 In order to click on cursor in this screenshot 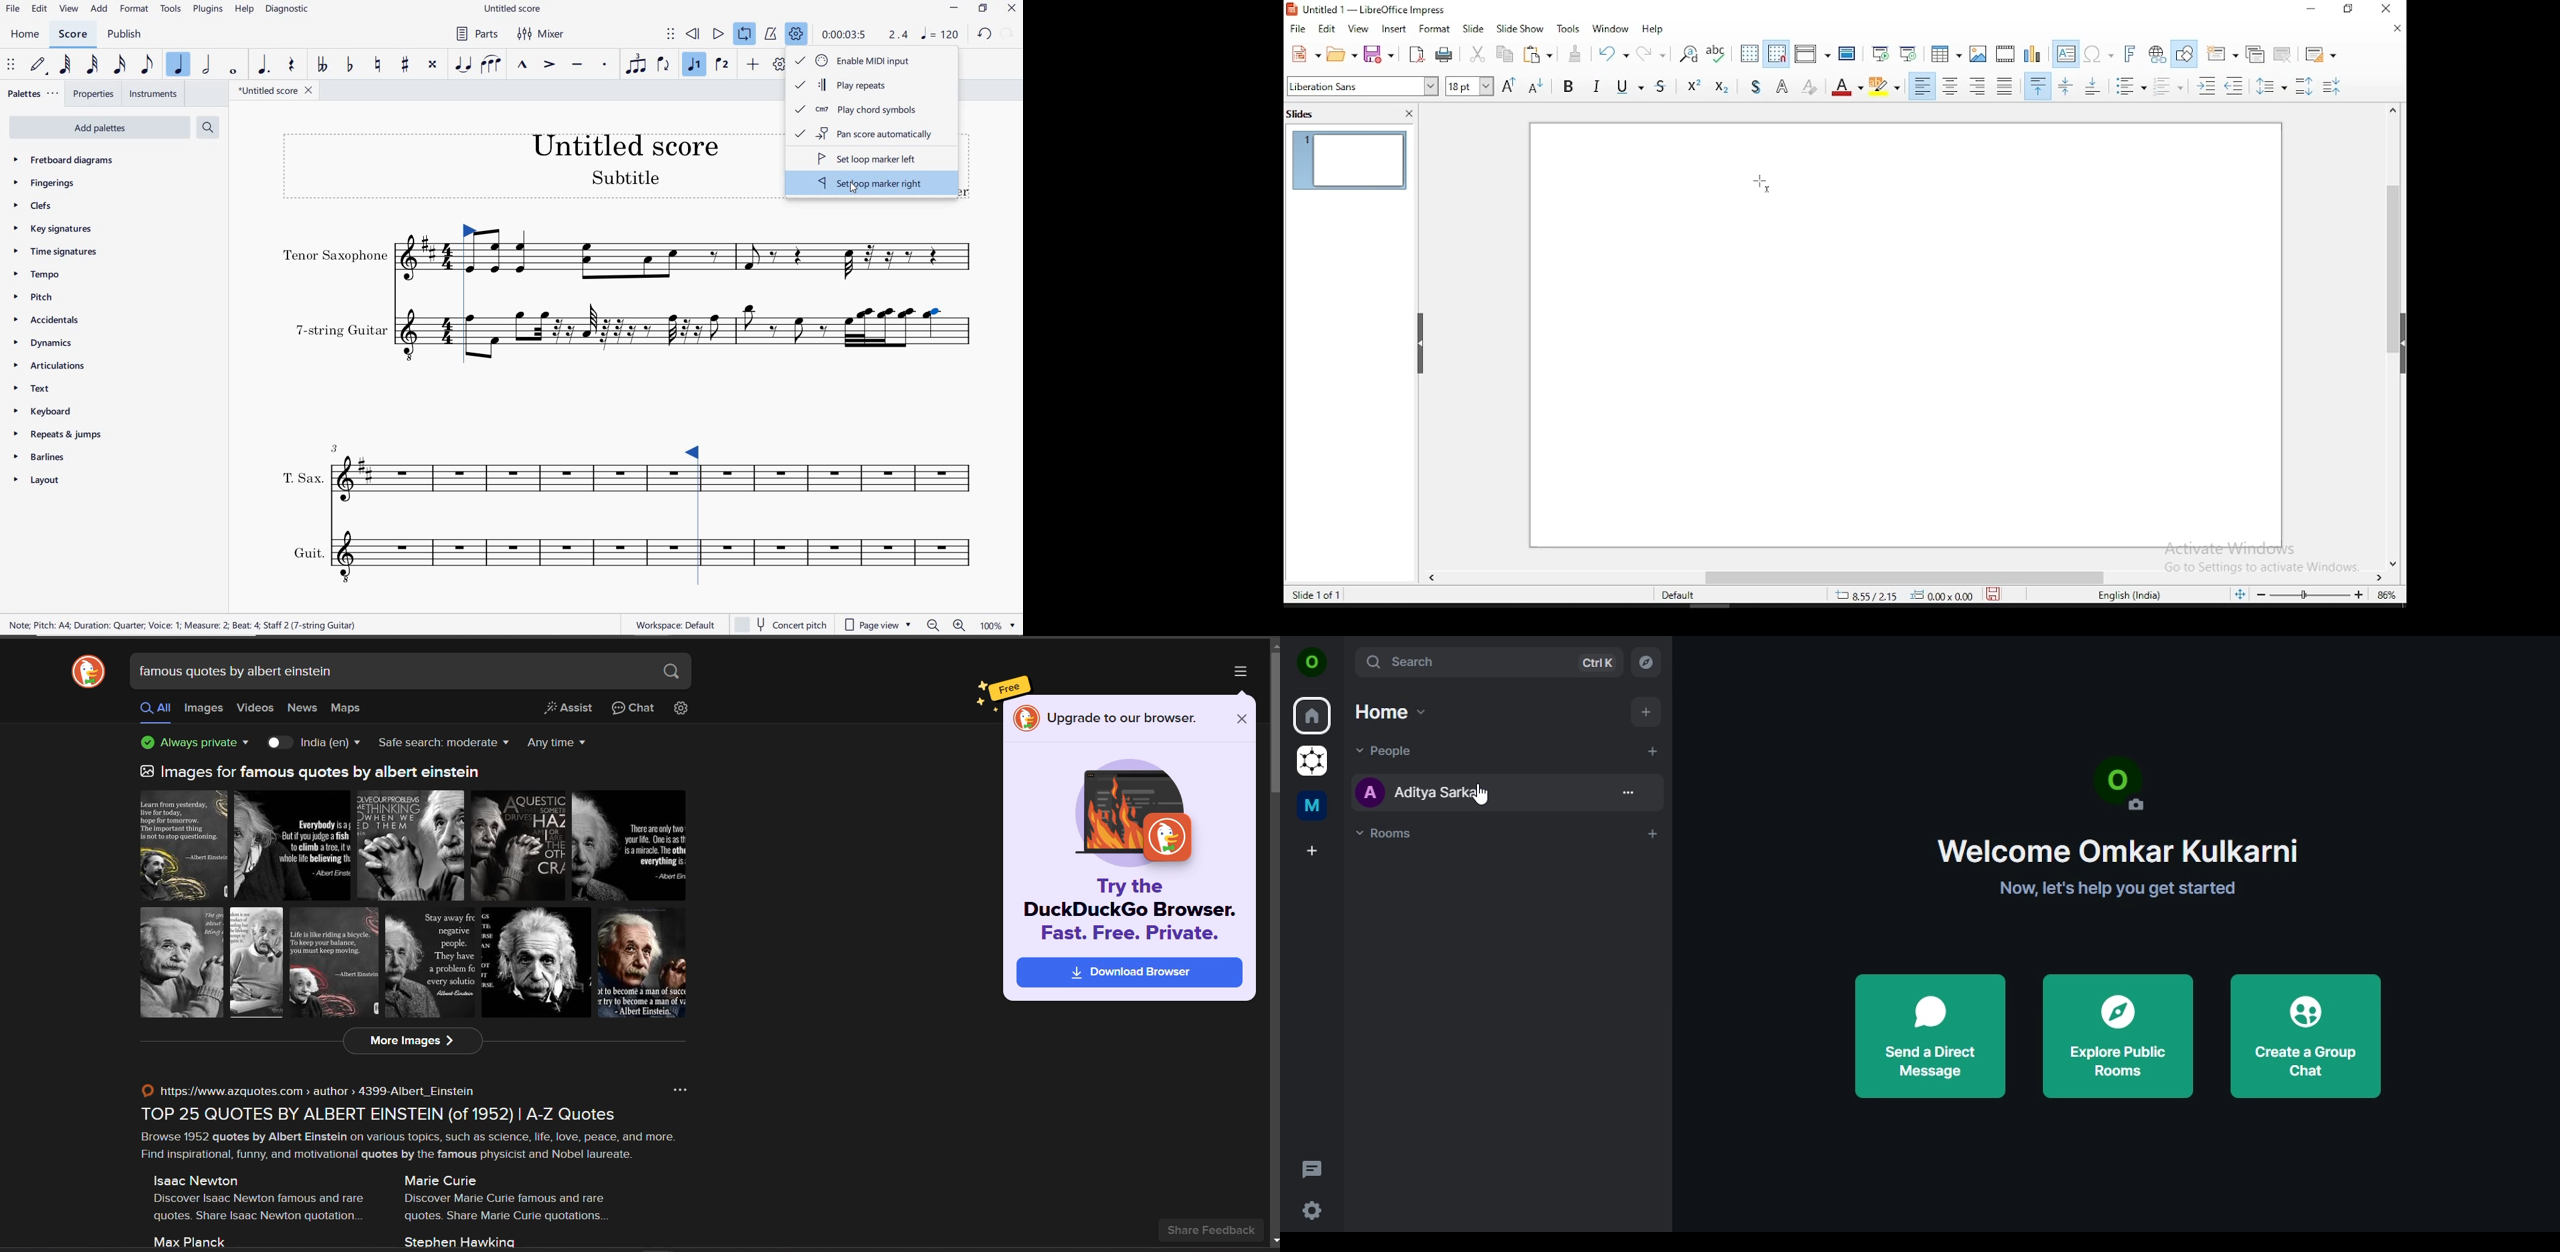, I will do `click(1481, 795)`.